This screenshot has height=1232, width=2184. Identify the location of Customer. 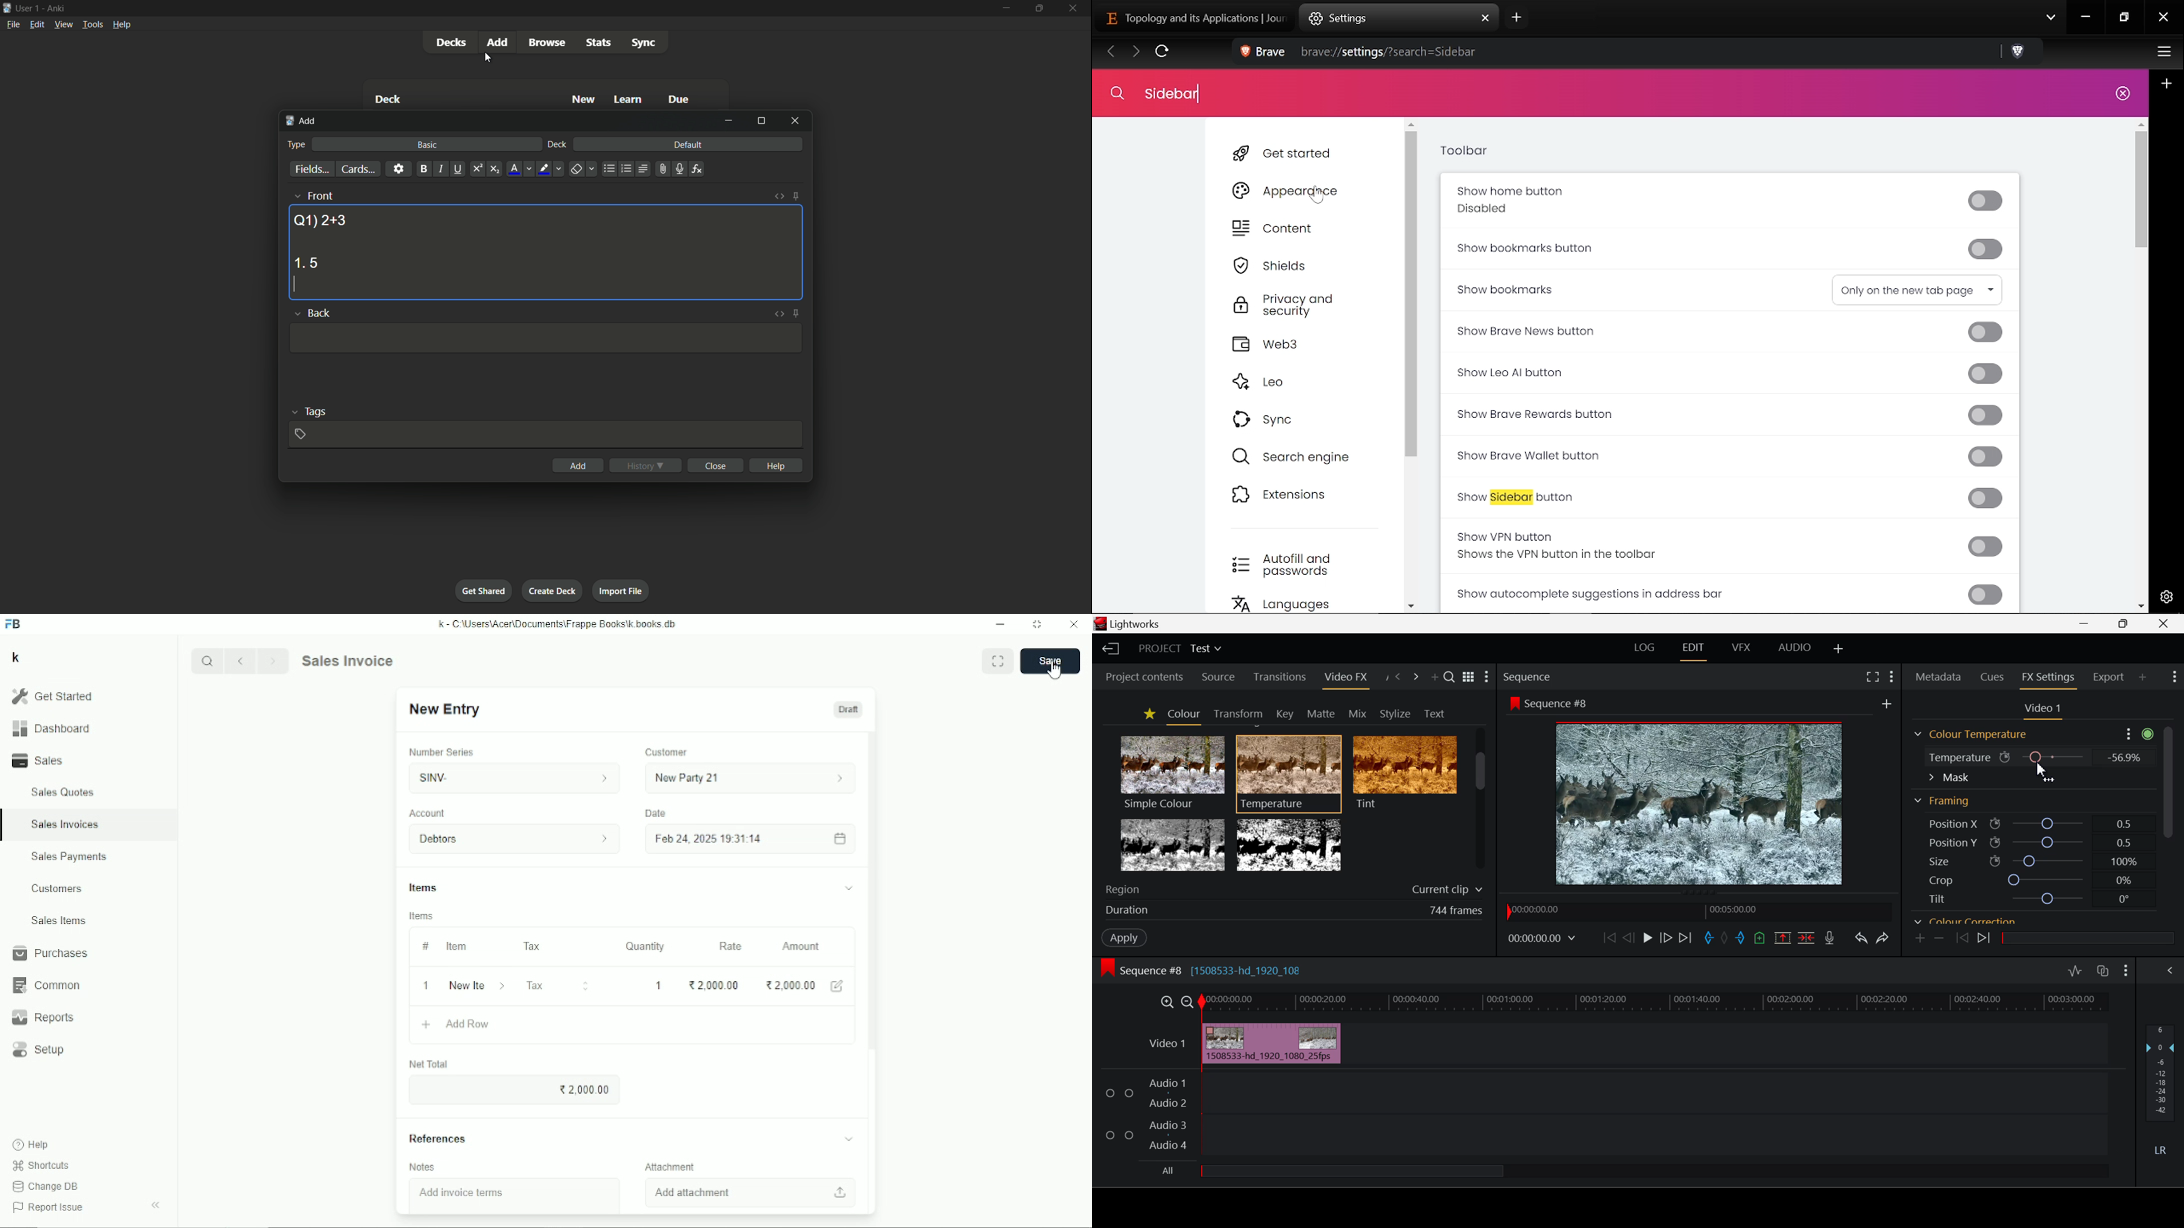
(667, 753).